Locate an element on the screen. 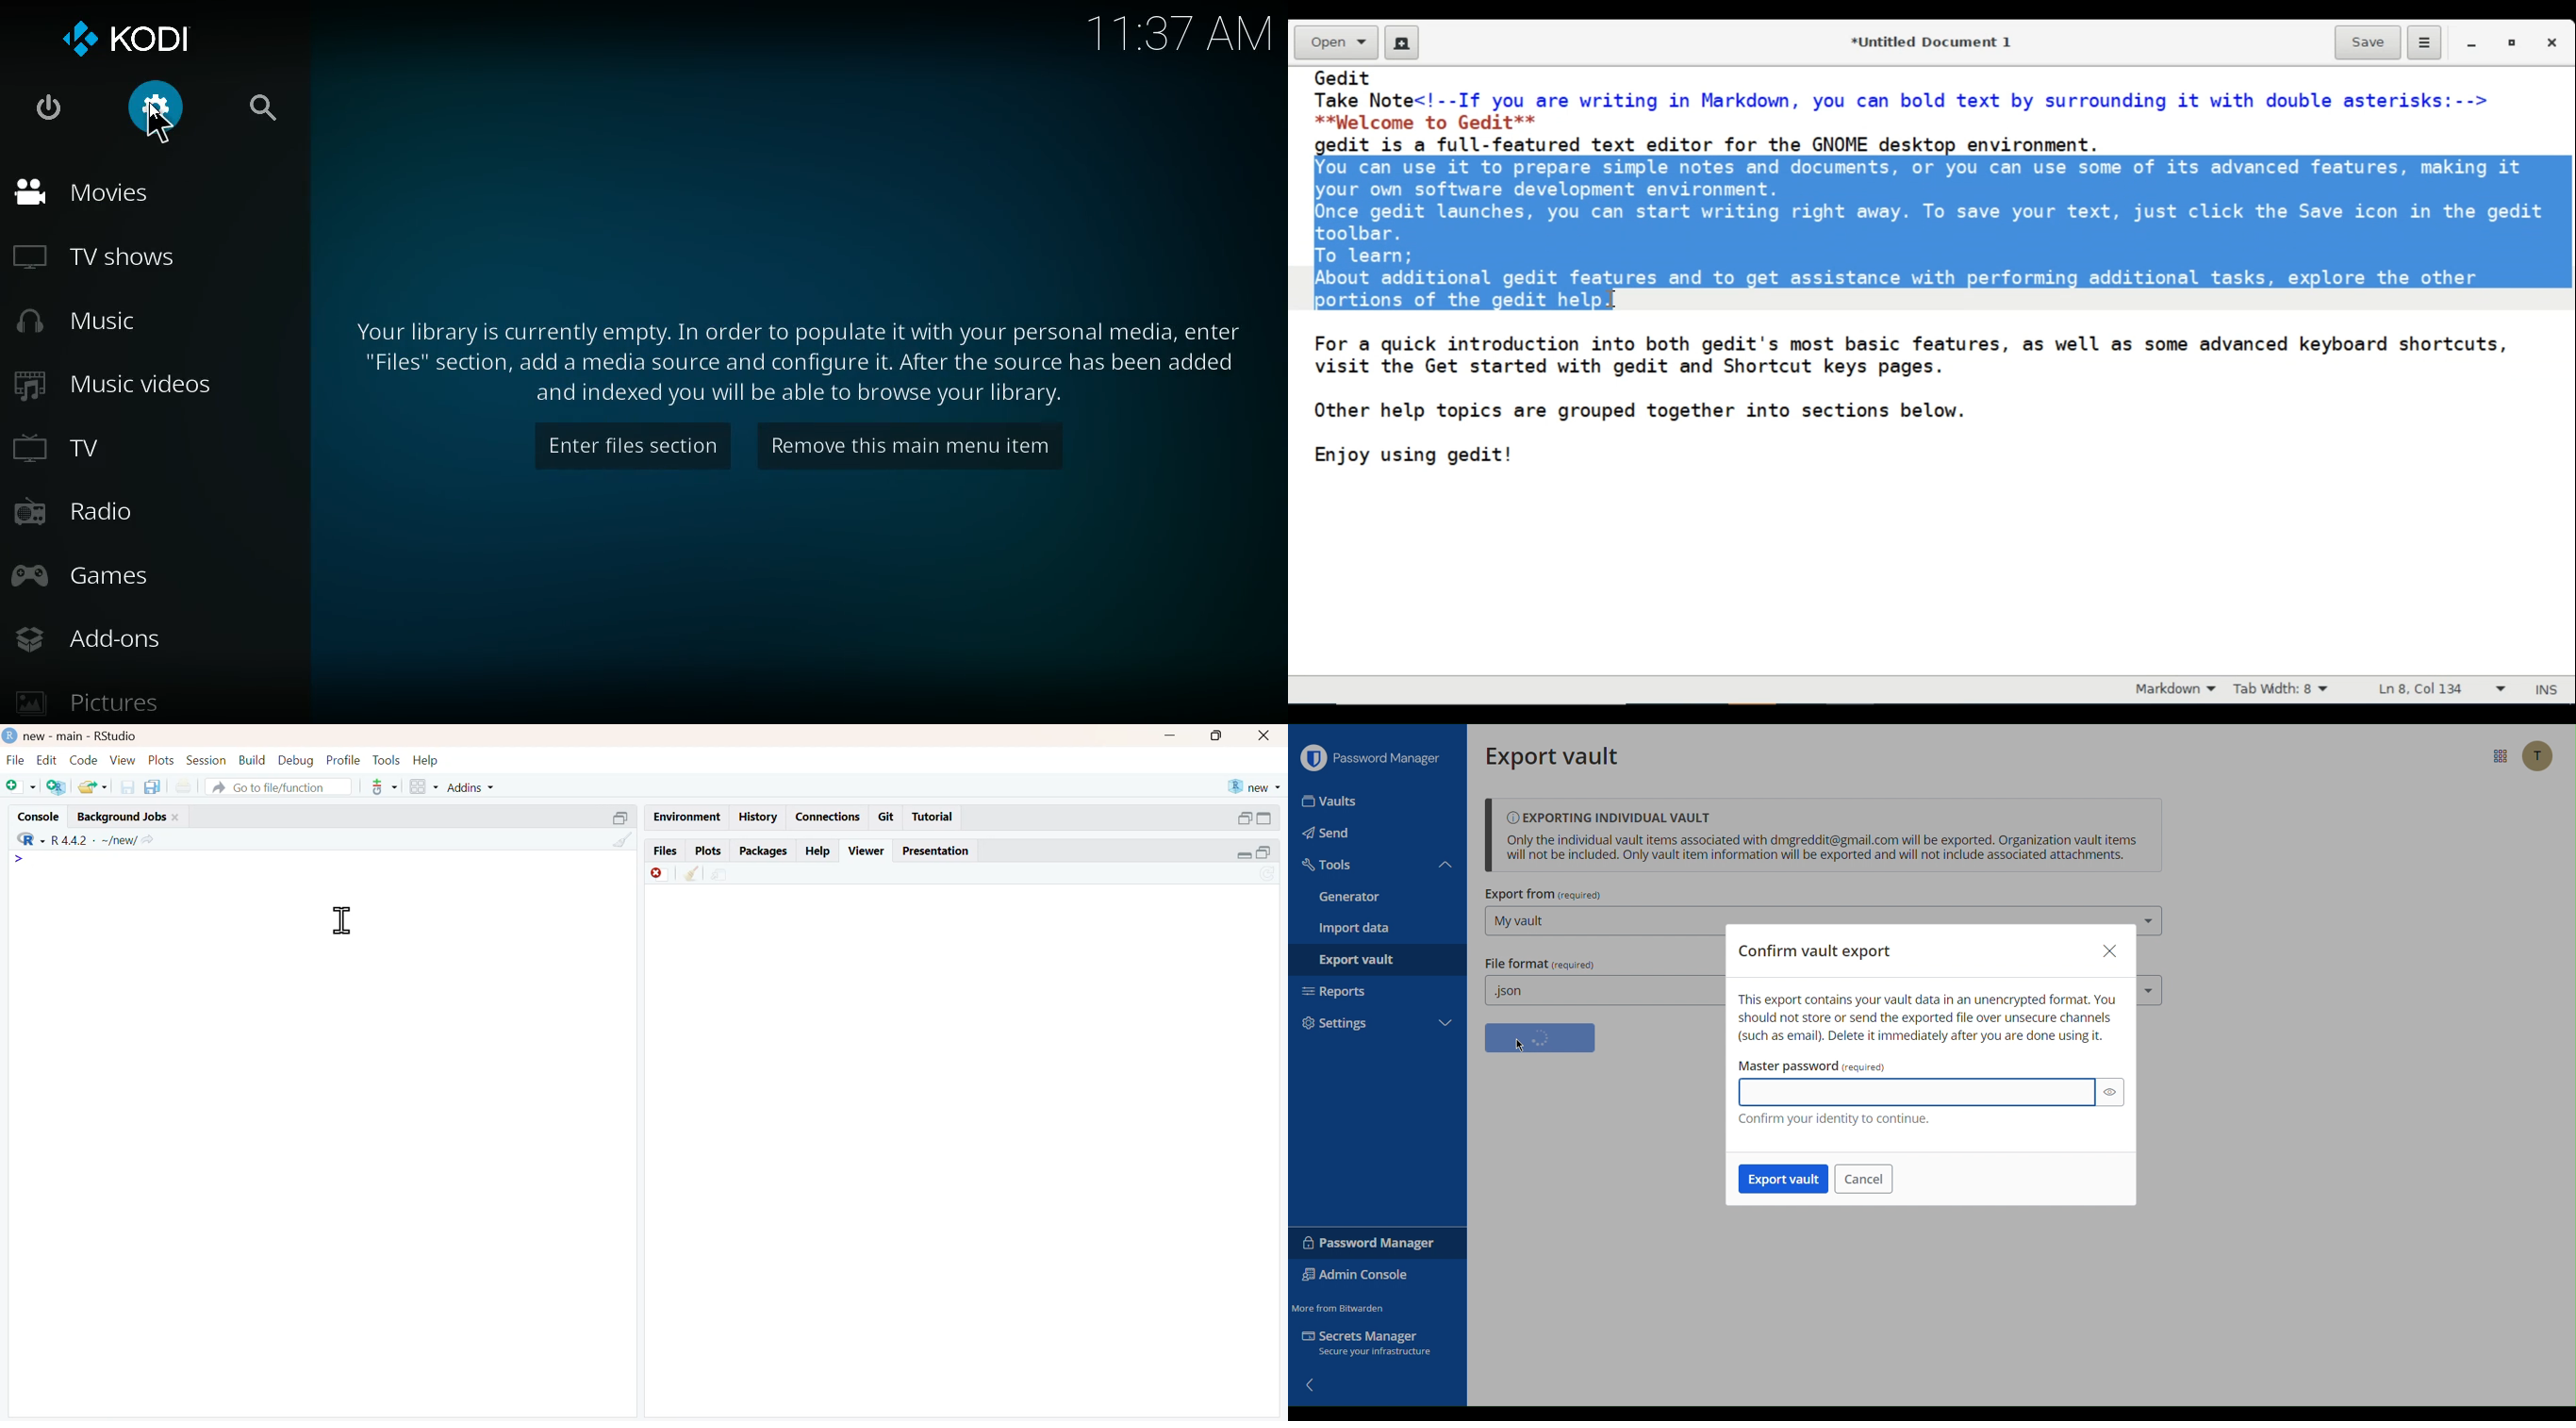 The image size is (2576, 1428). text cursor is located at coordinates (339, 921).